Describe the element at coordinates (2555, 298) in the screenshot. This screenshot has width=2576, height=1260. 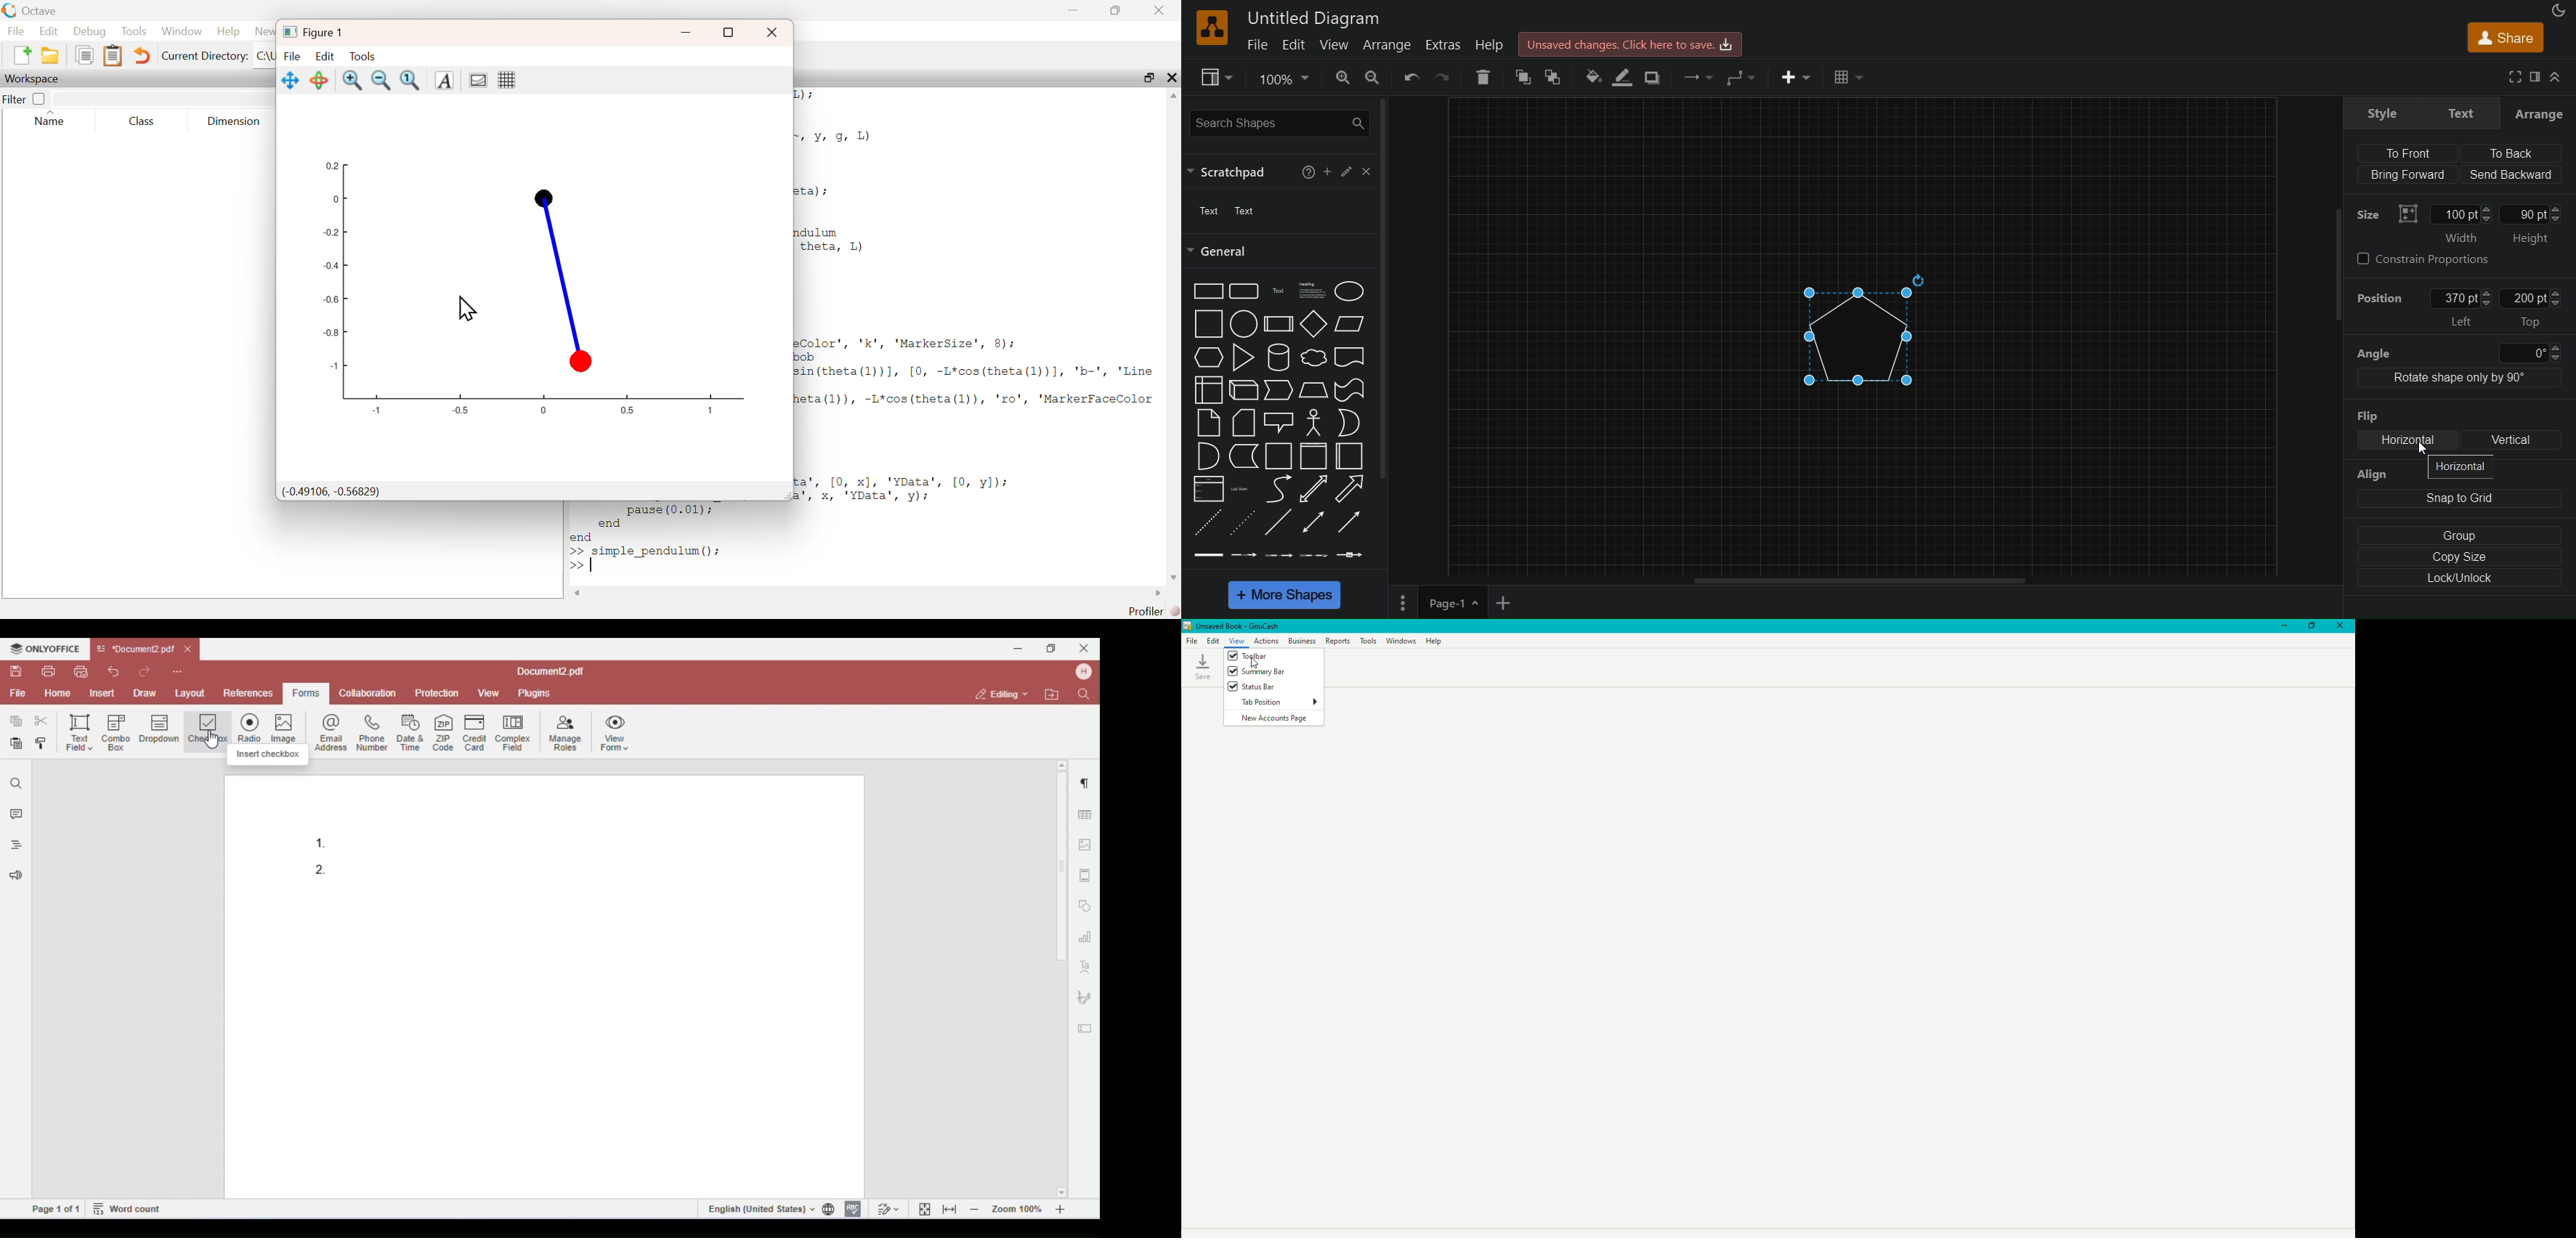
I see `Increase/Decrease top position` at that location.